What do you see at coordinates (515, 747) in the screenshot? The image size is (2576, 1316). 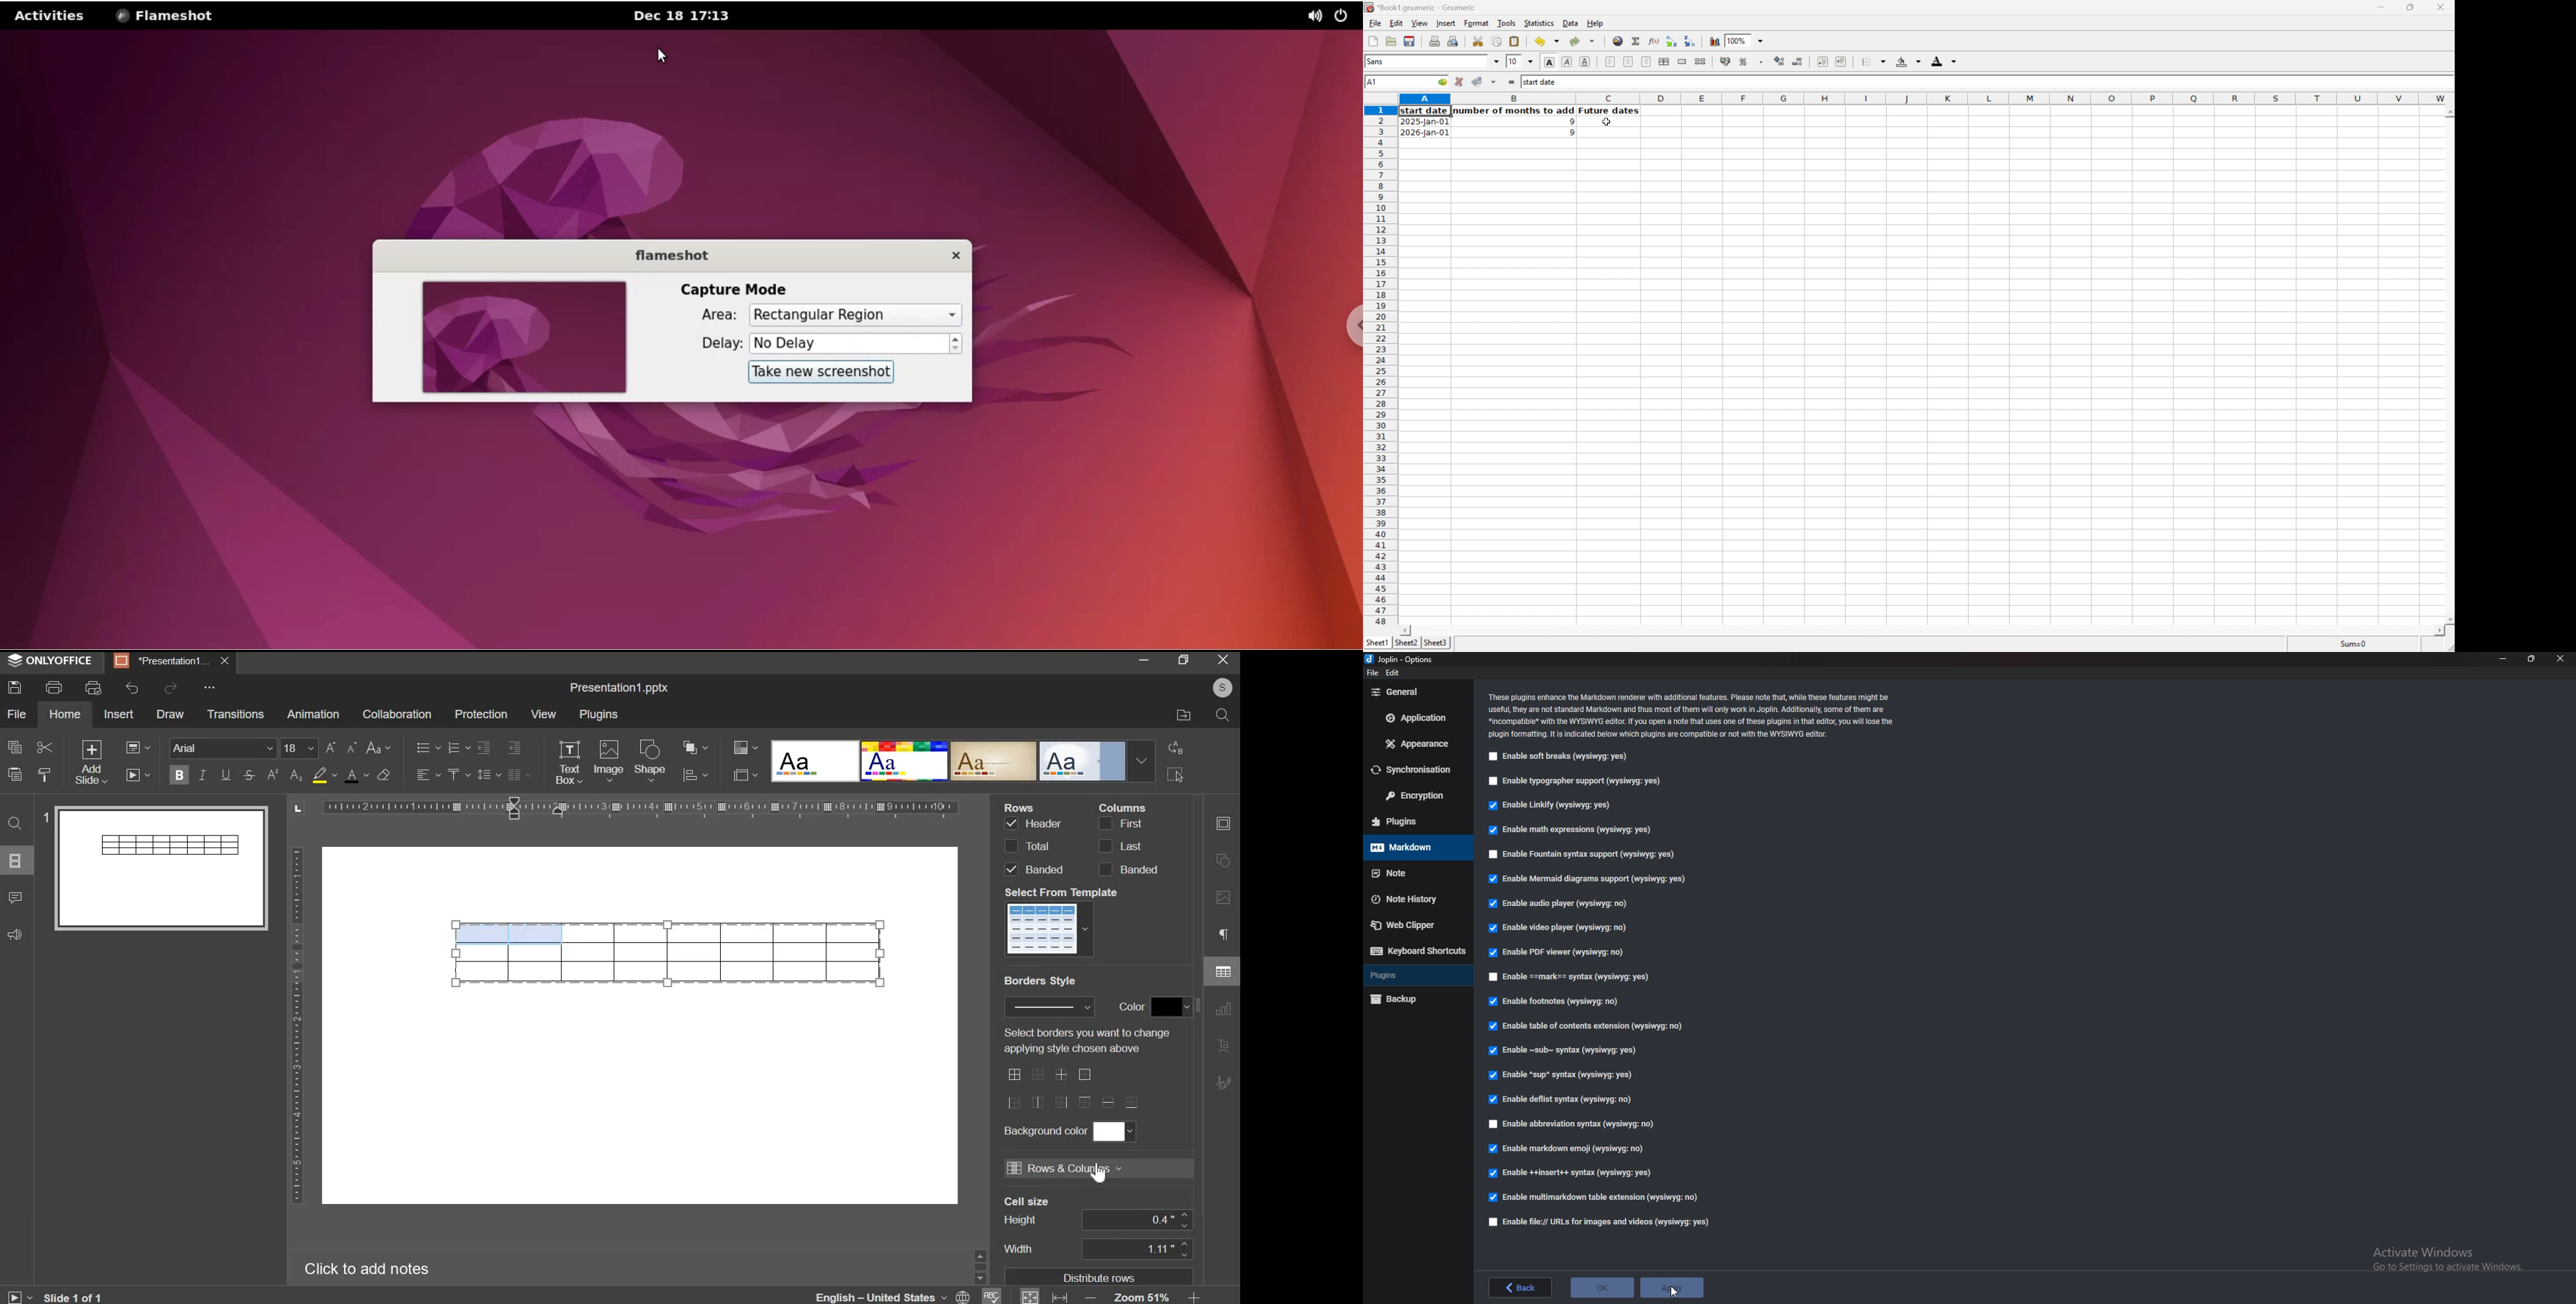 I see `increase indent` at bounding box center [515, 747].